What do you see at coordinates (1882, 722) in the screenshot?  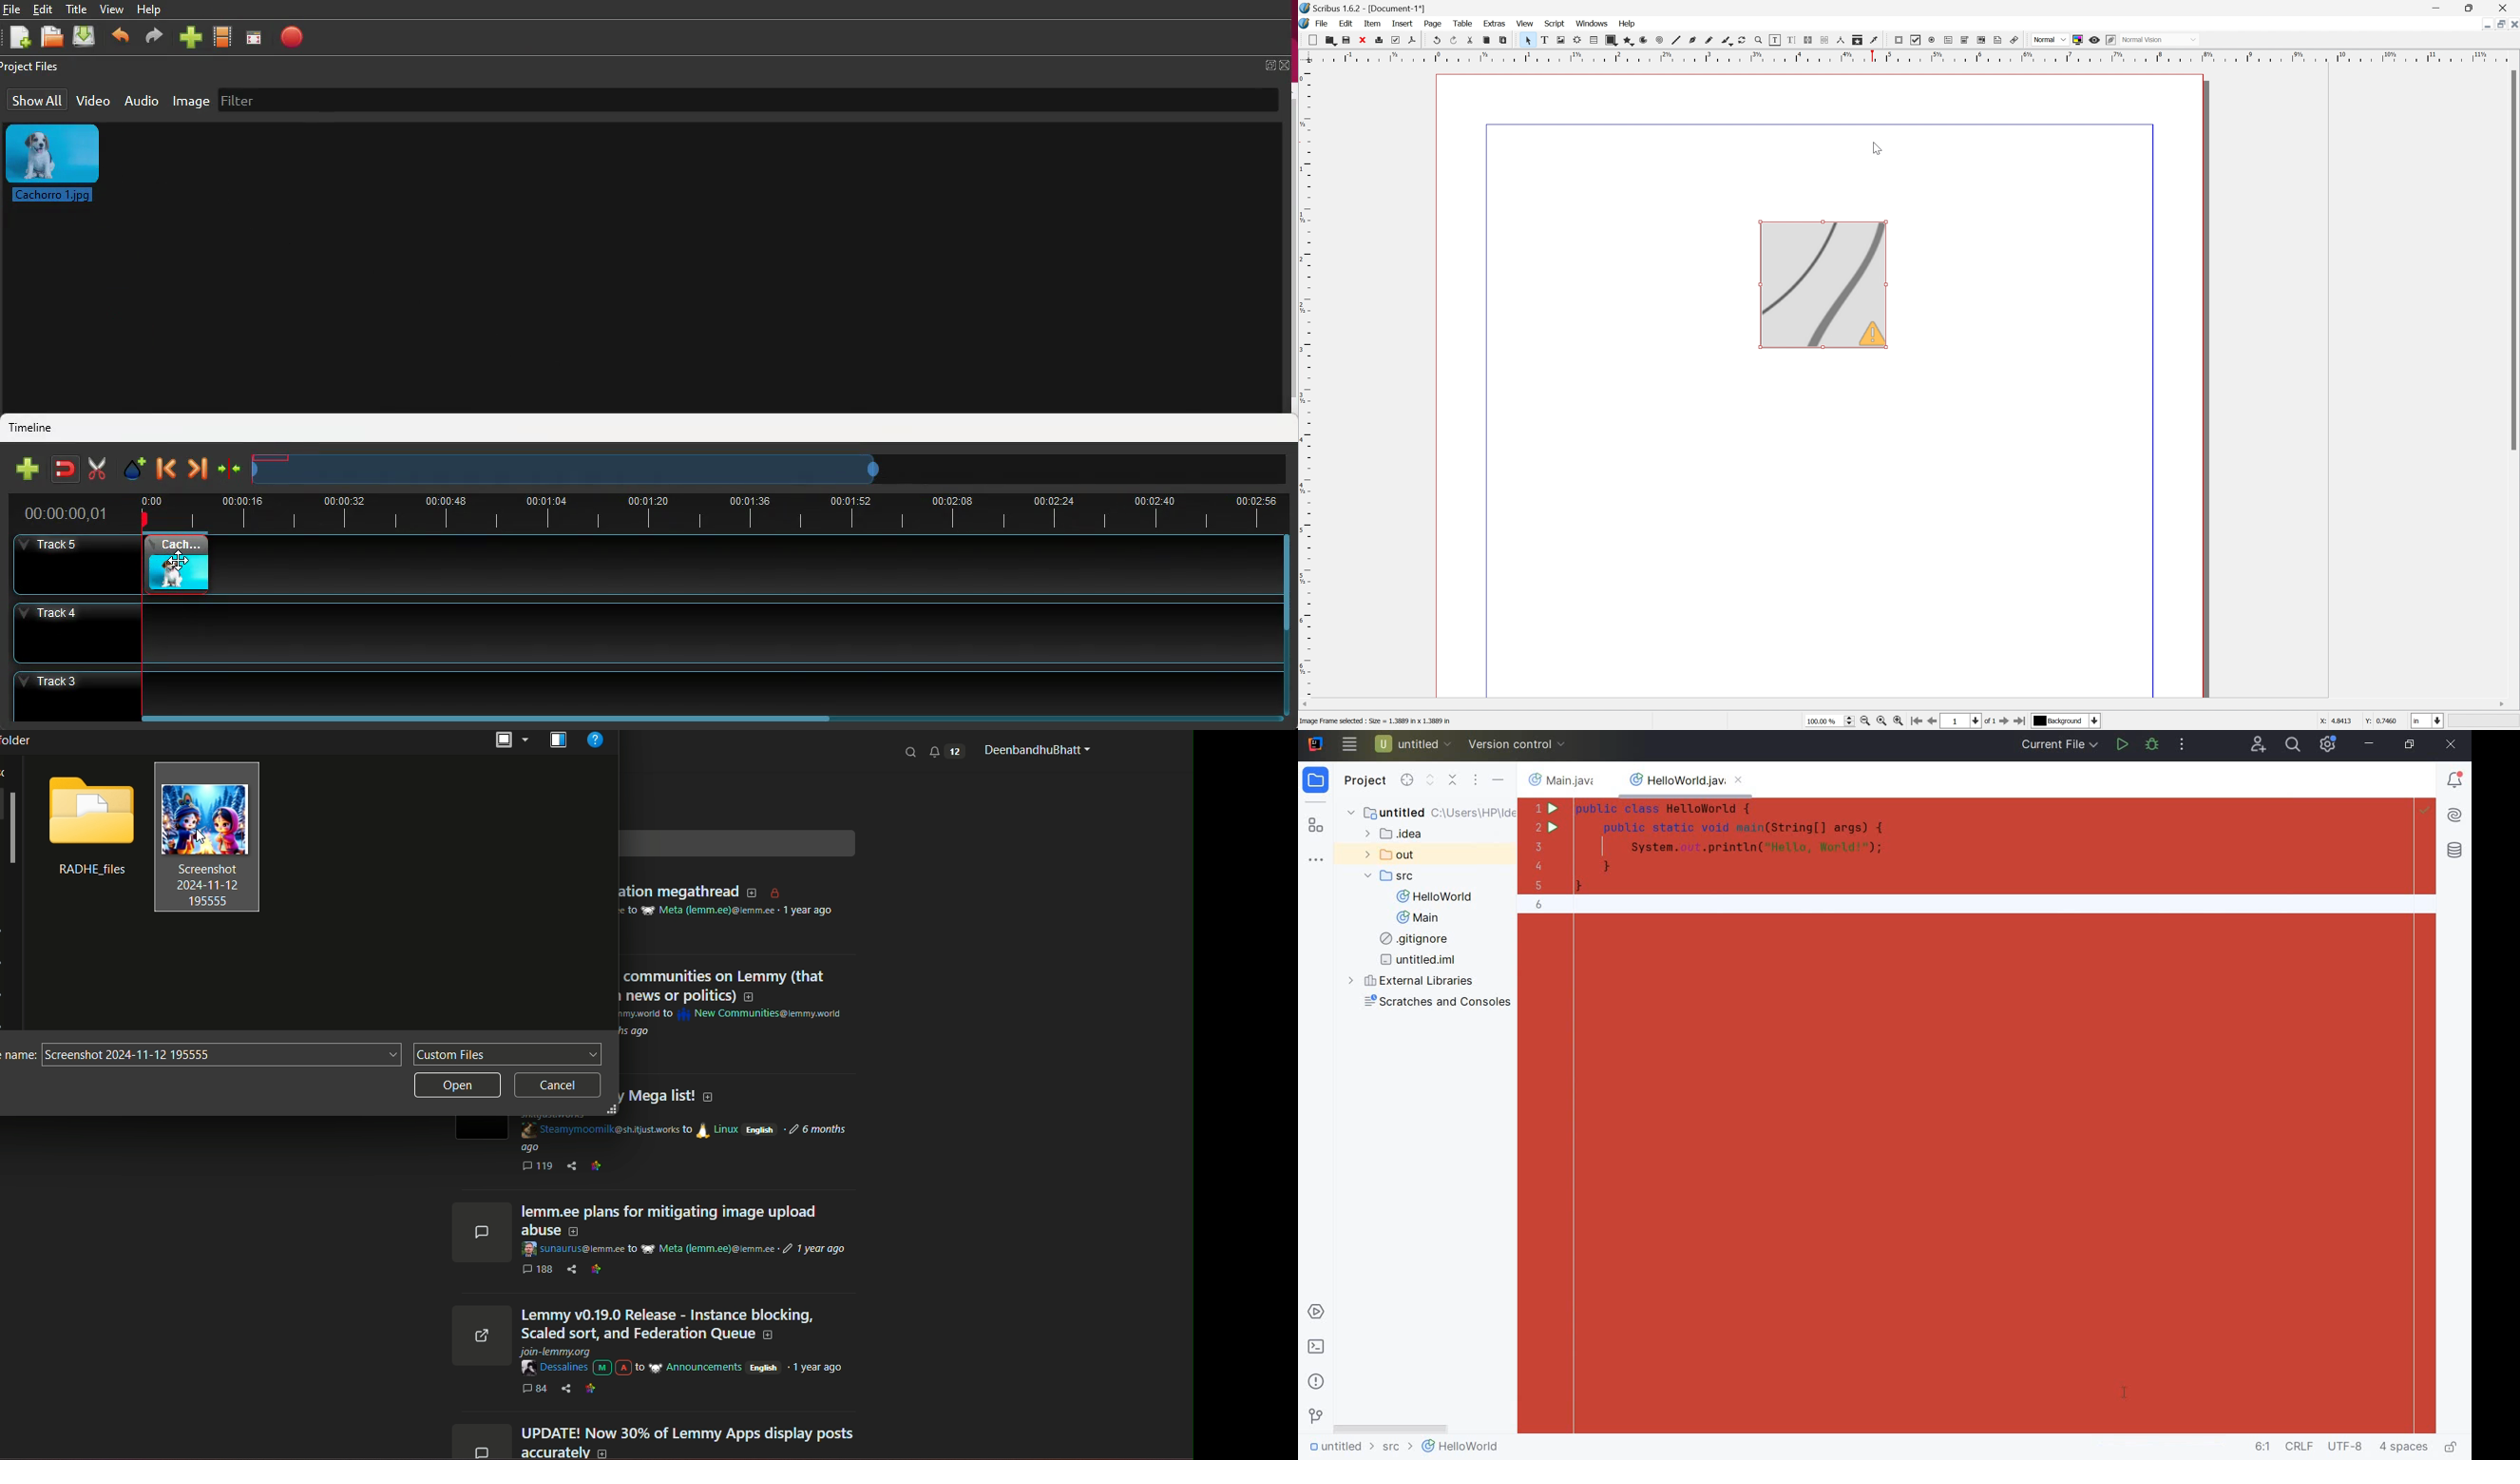 I see `Zoom to 100%` at bounding box center [1882, 722].